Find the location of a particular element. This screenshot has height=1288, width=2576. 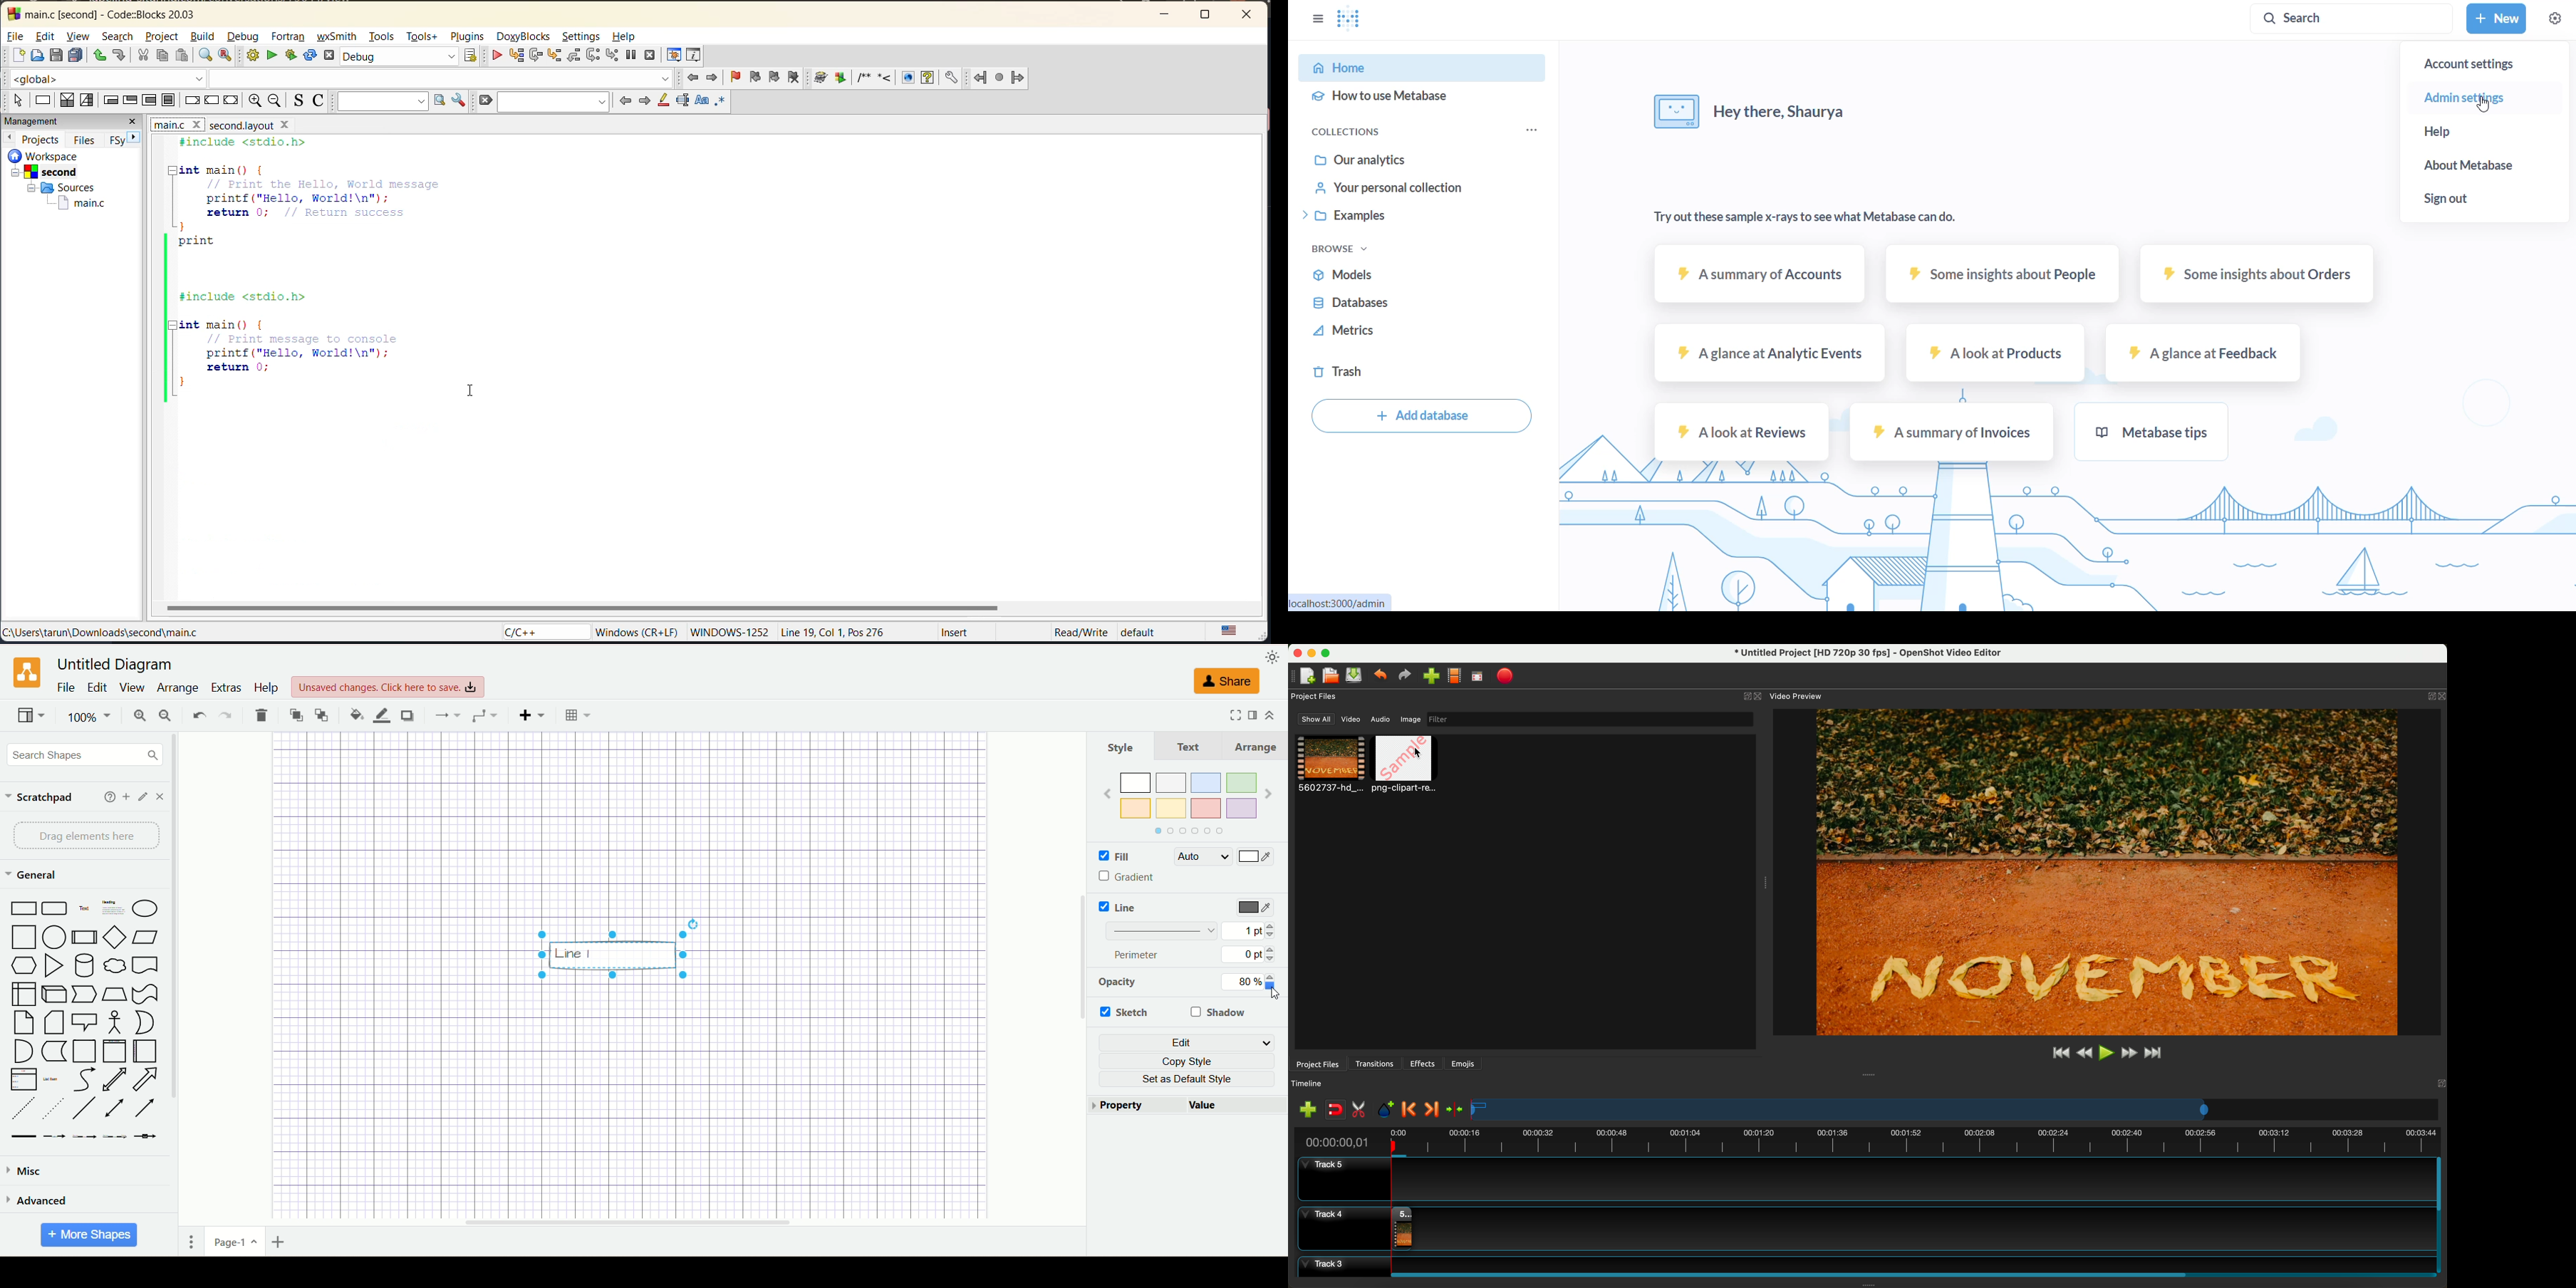

Checkbox is located at coordinates (1102, 906).